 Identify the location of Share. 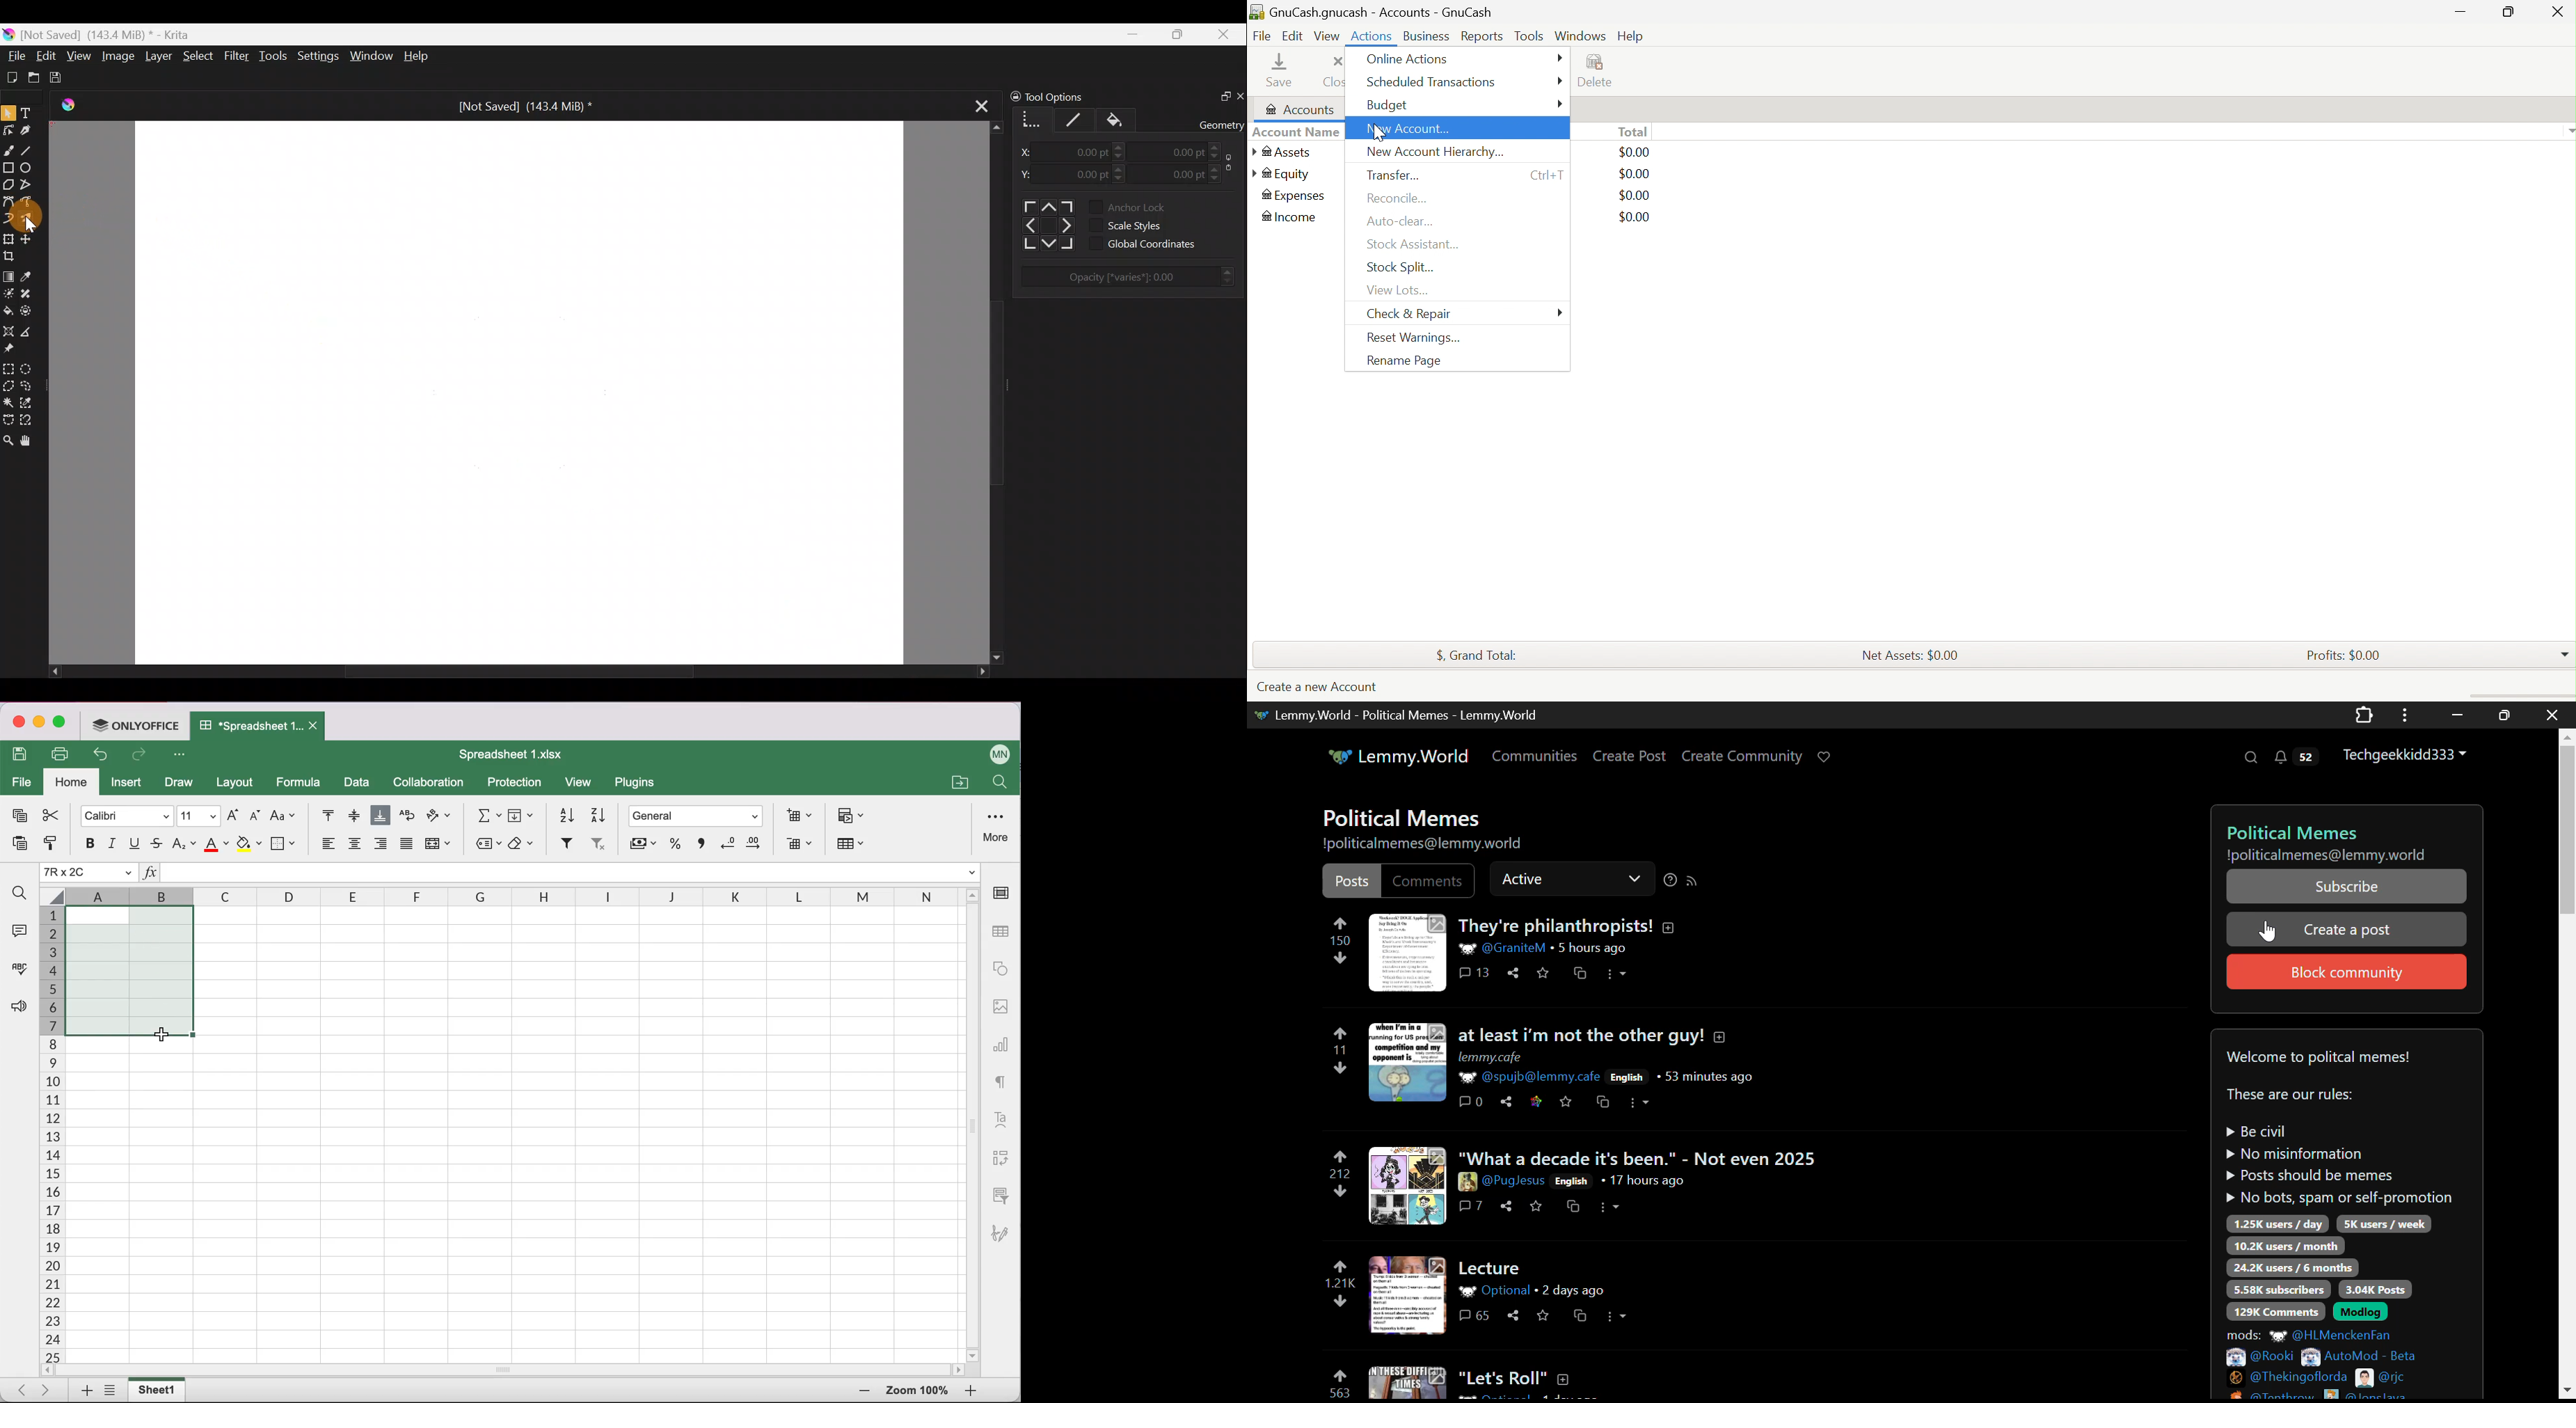
(1506, 1206).